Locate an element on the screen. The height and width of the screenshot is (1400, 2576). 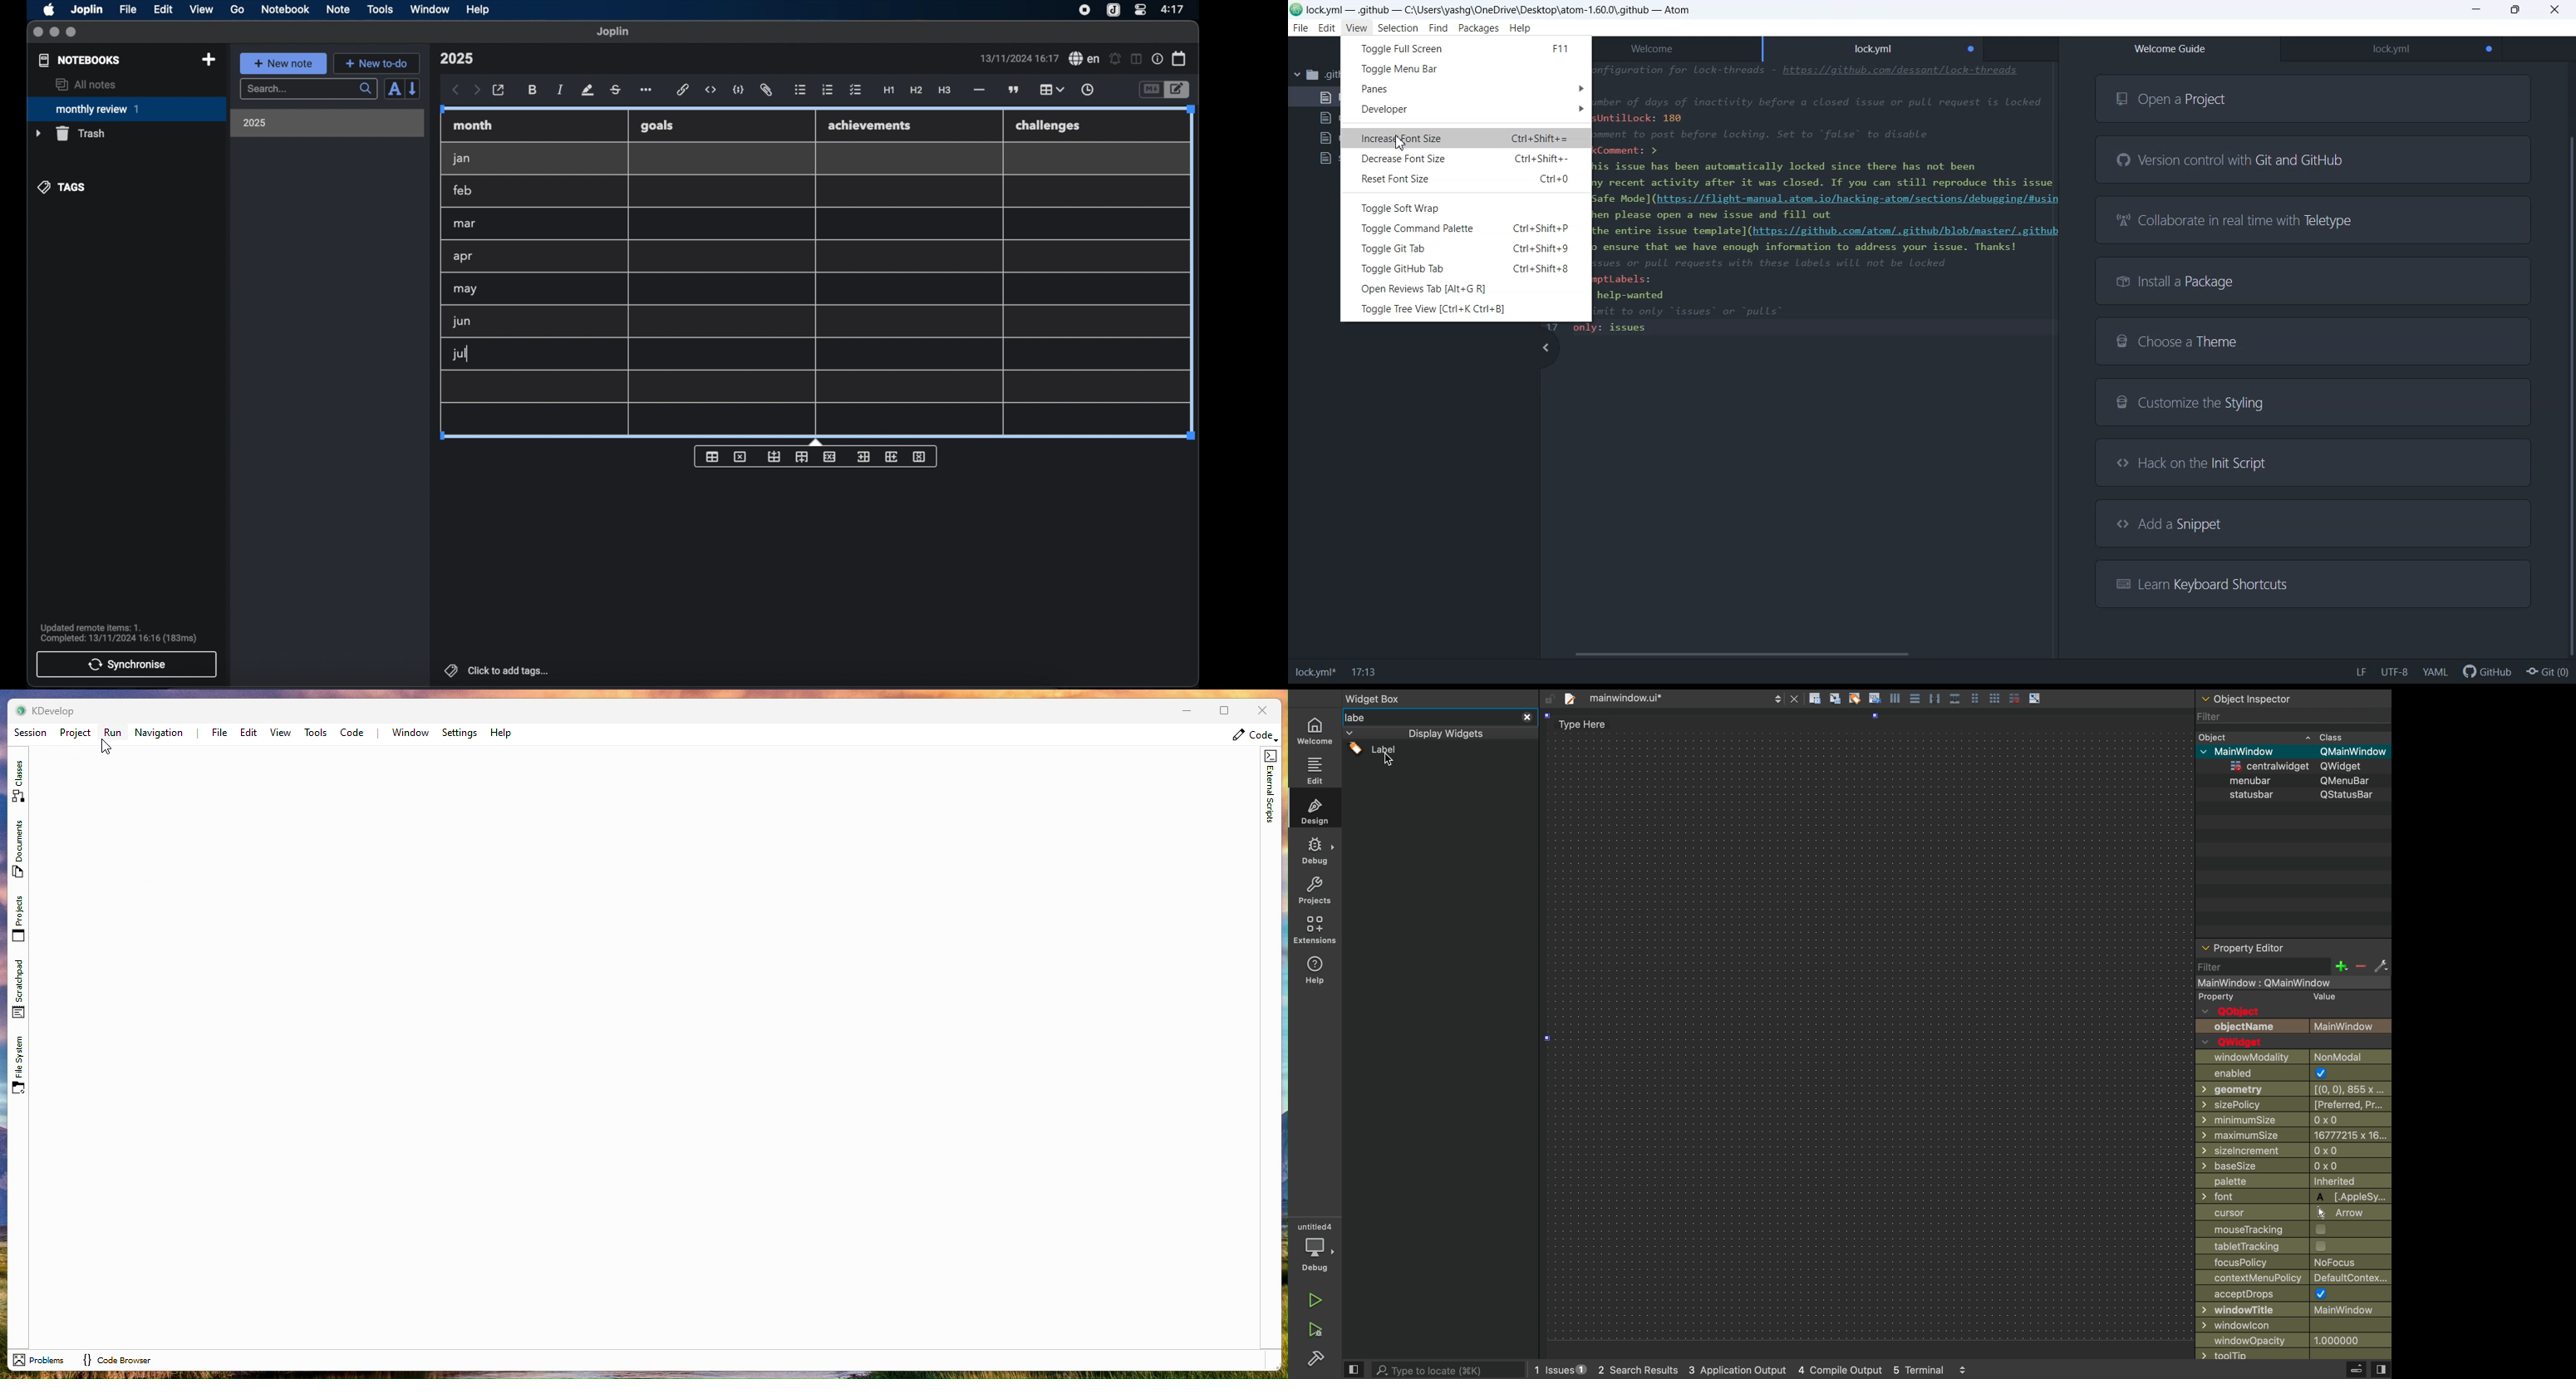
open in external editor is located at coordinates (499, 91).